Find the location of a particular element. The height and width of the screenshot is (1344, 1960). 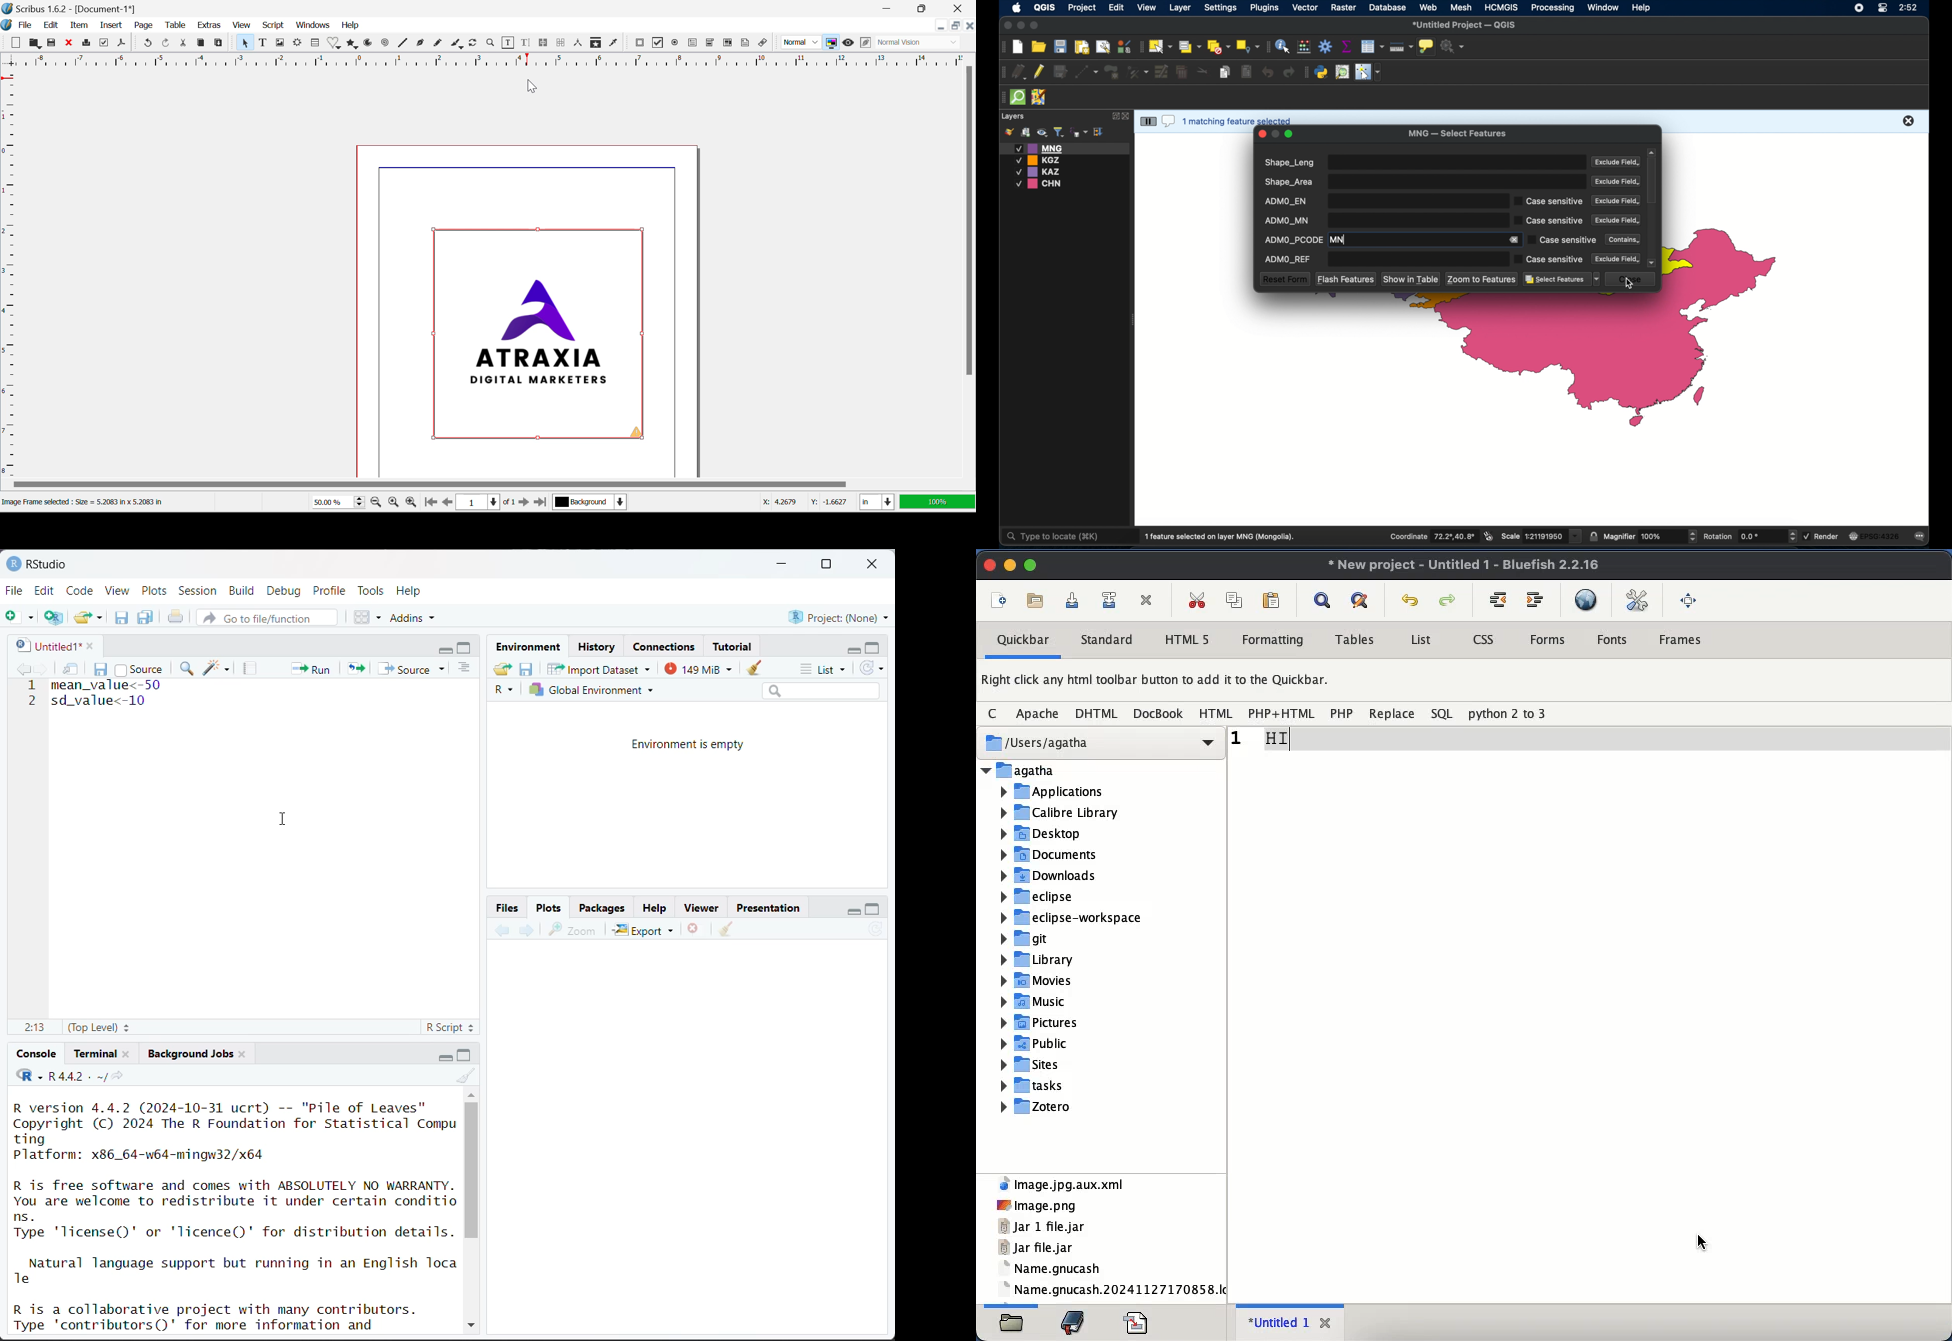

refresh current plot is located at coordinates (876, 931).